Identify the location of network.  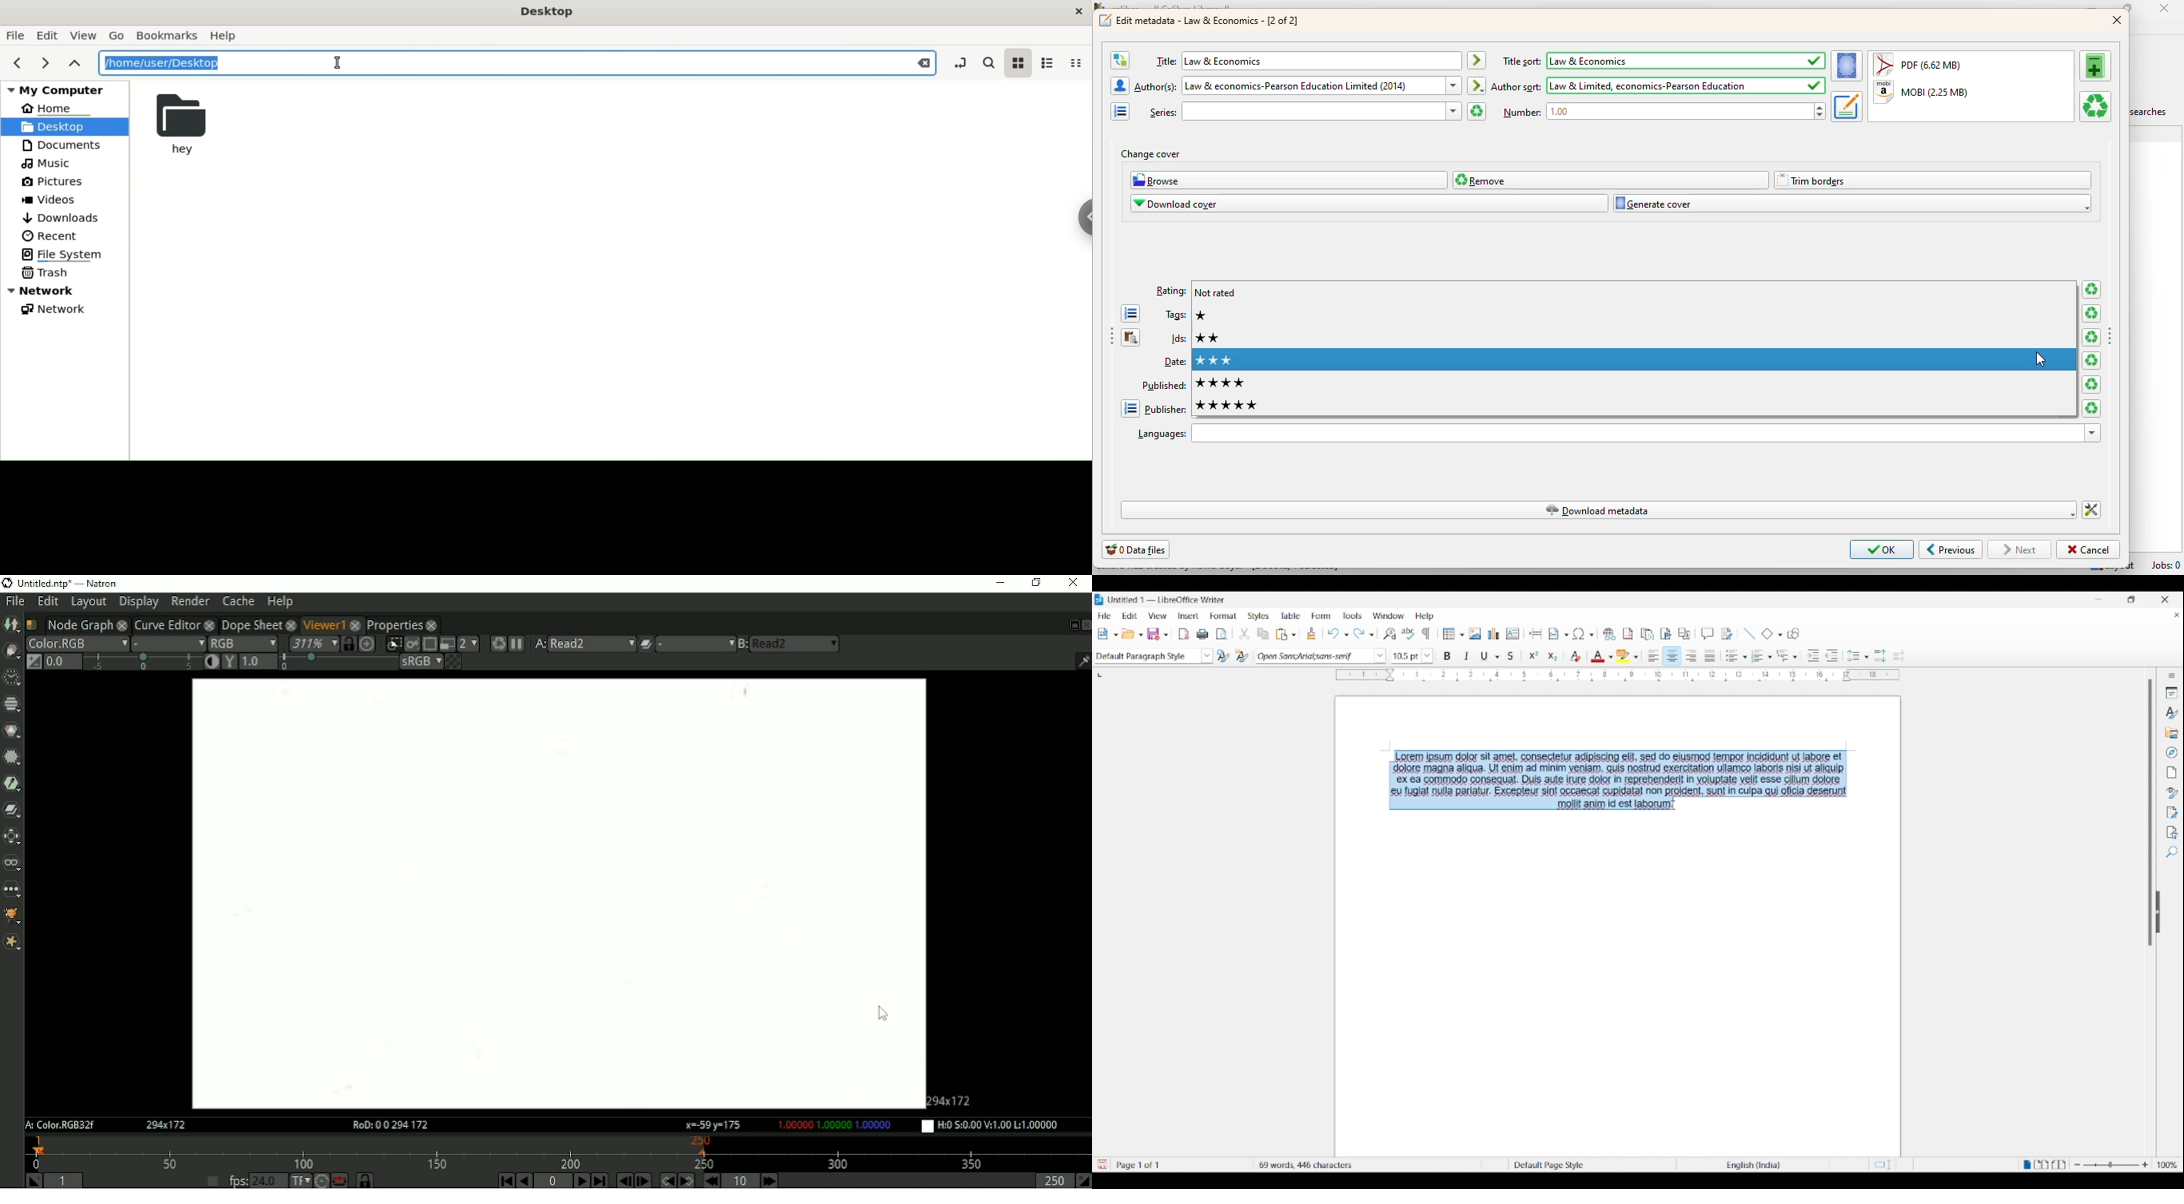
(55, 309).